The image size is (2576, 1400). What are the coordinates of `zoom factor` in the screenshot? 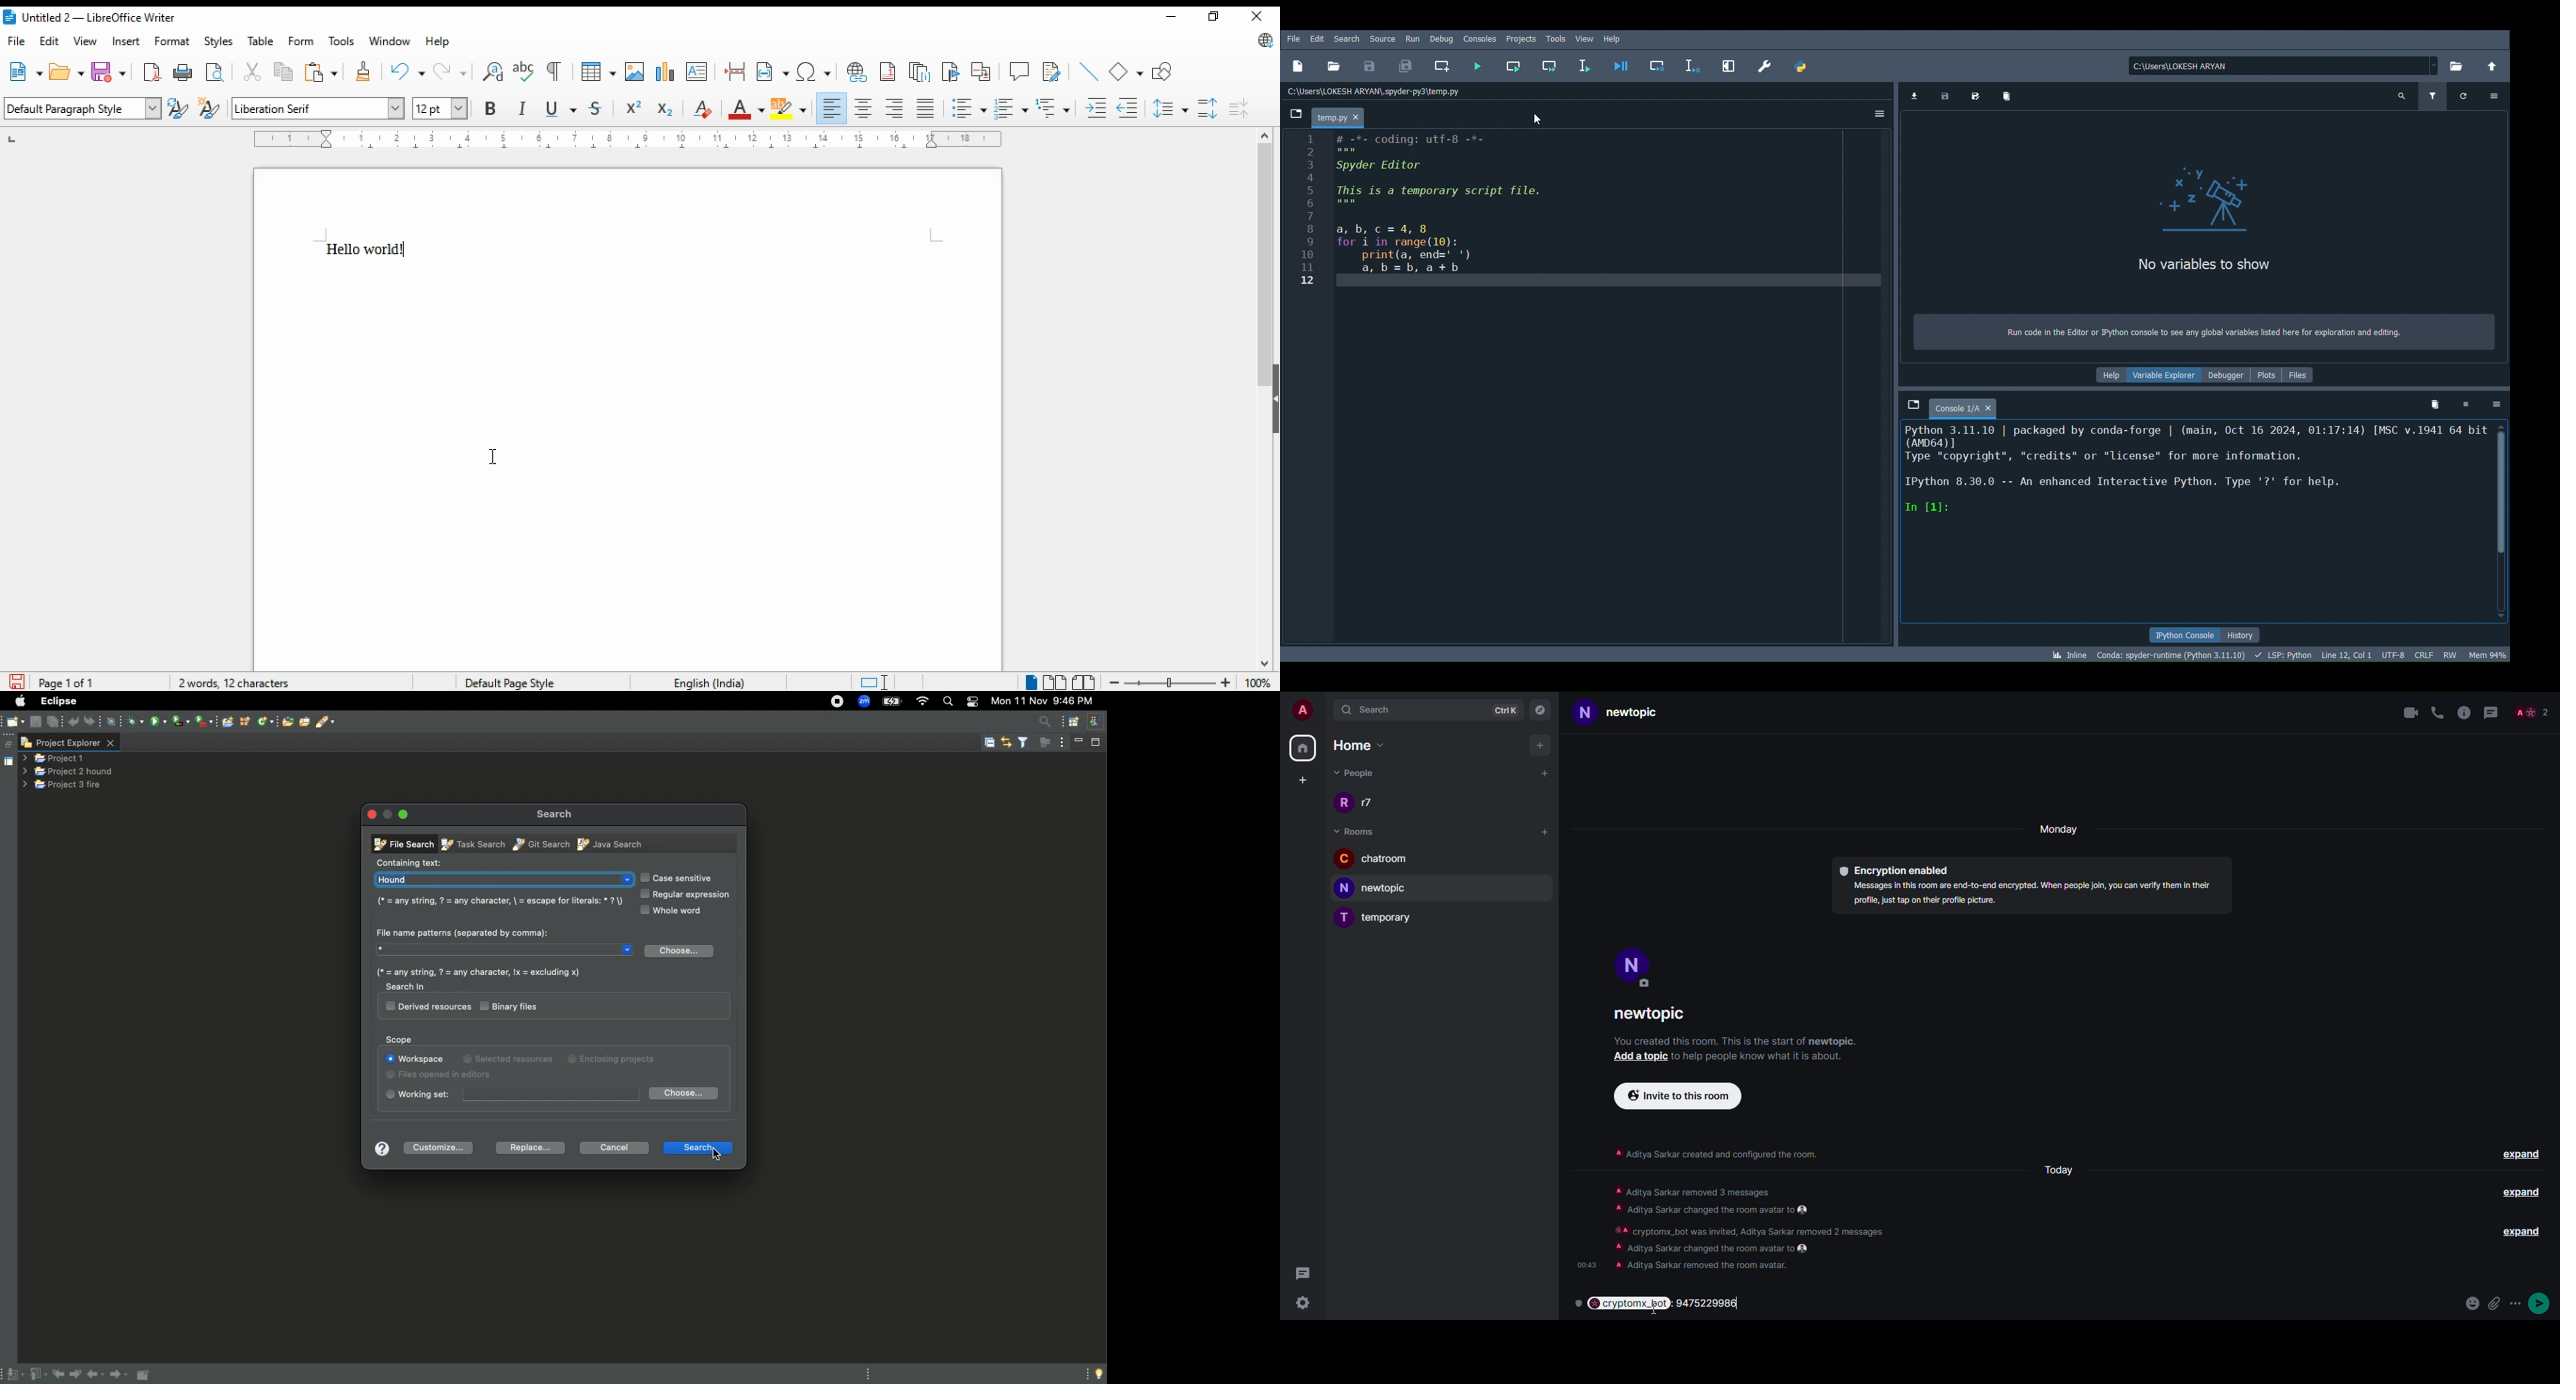 It's located at (1259, 683).